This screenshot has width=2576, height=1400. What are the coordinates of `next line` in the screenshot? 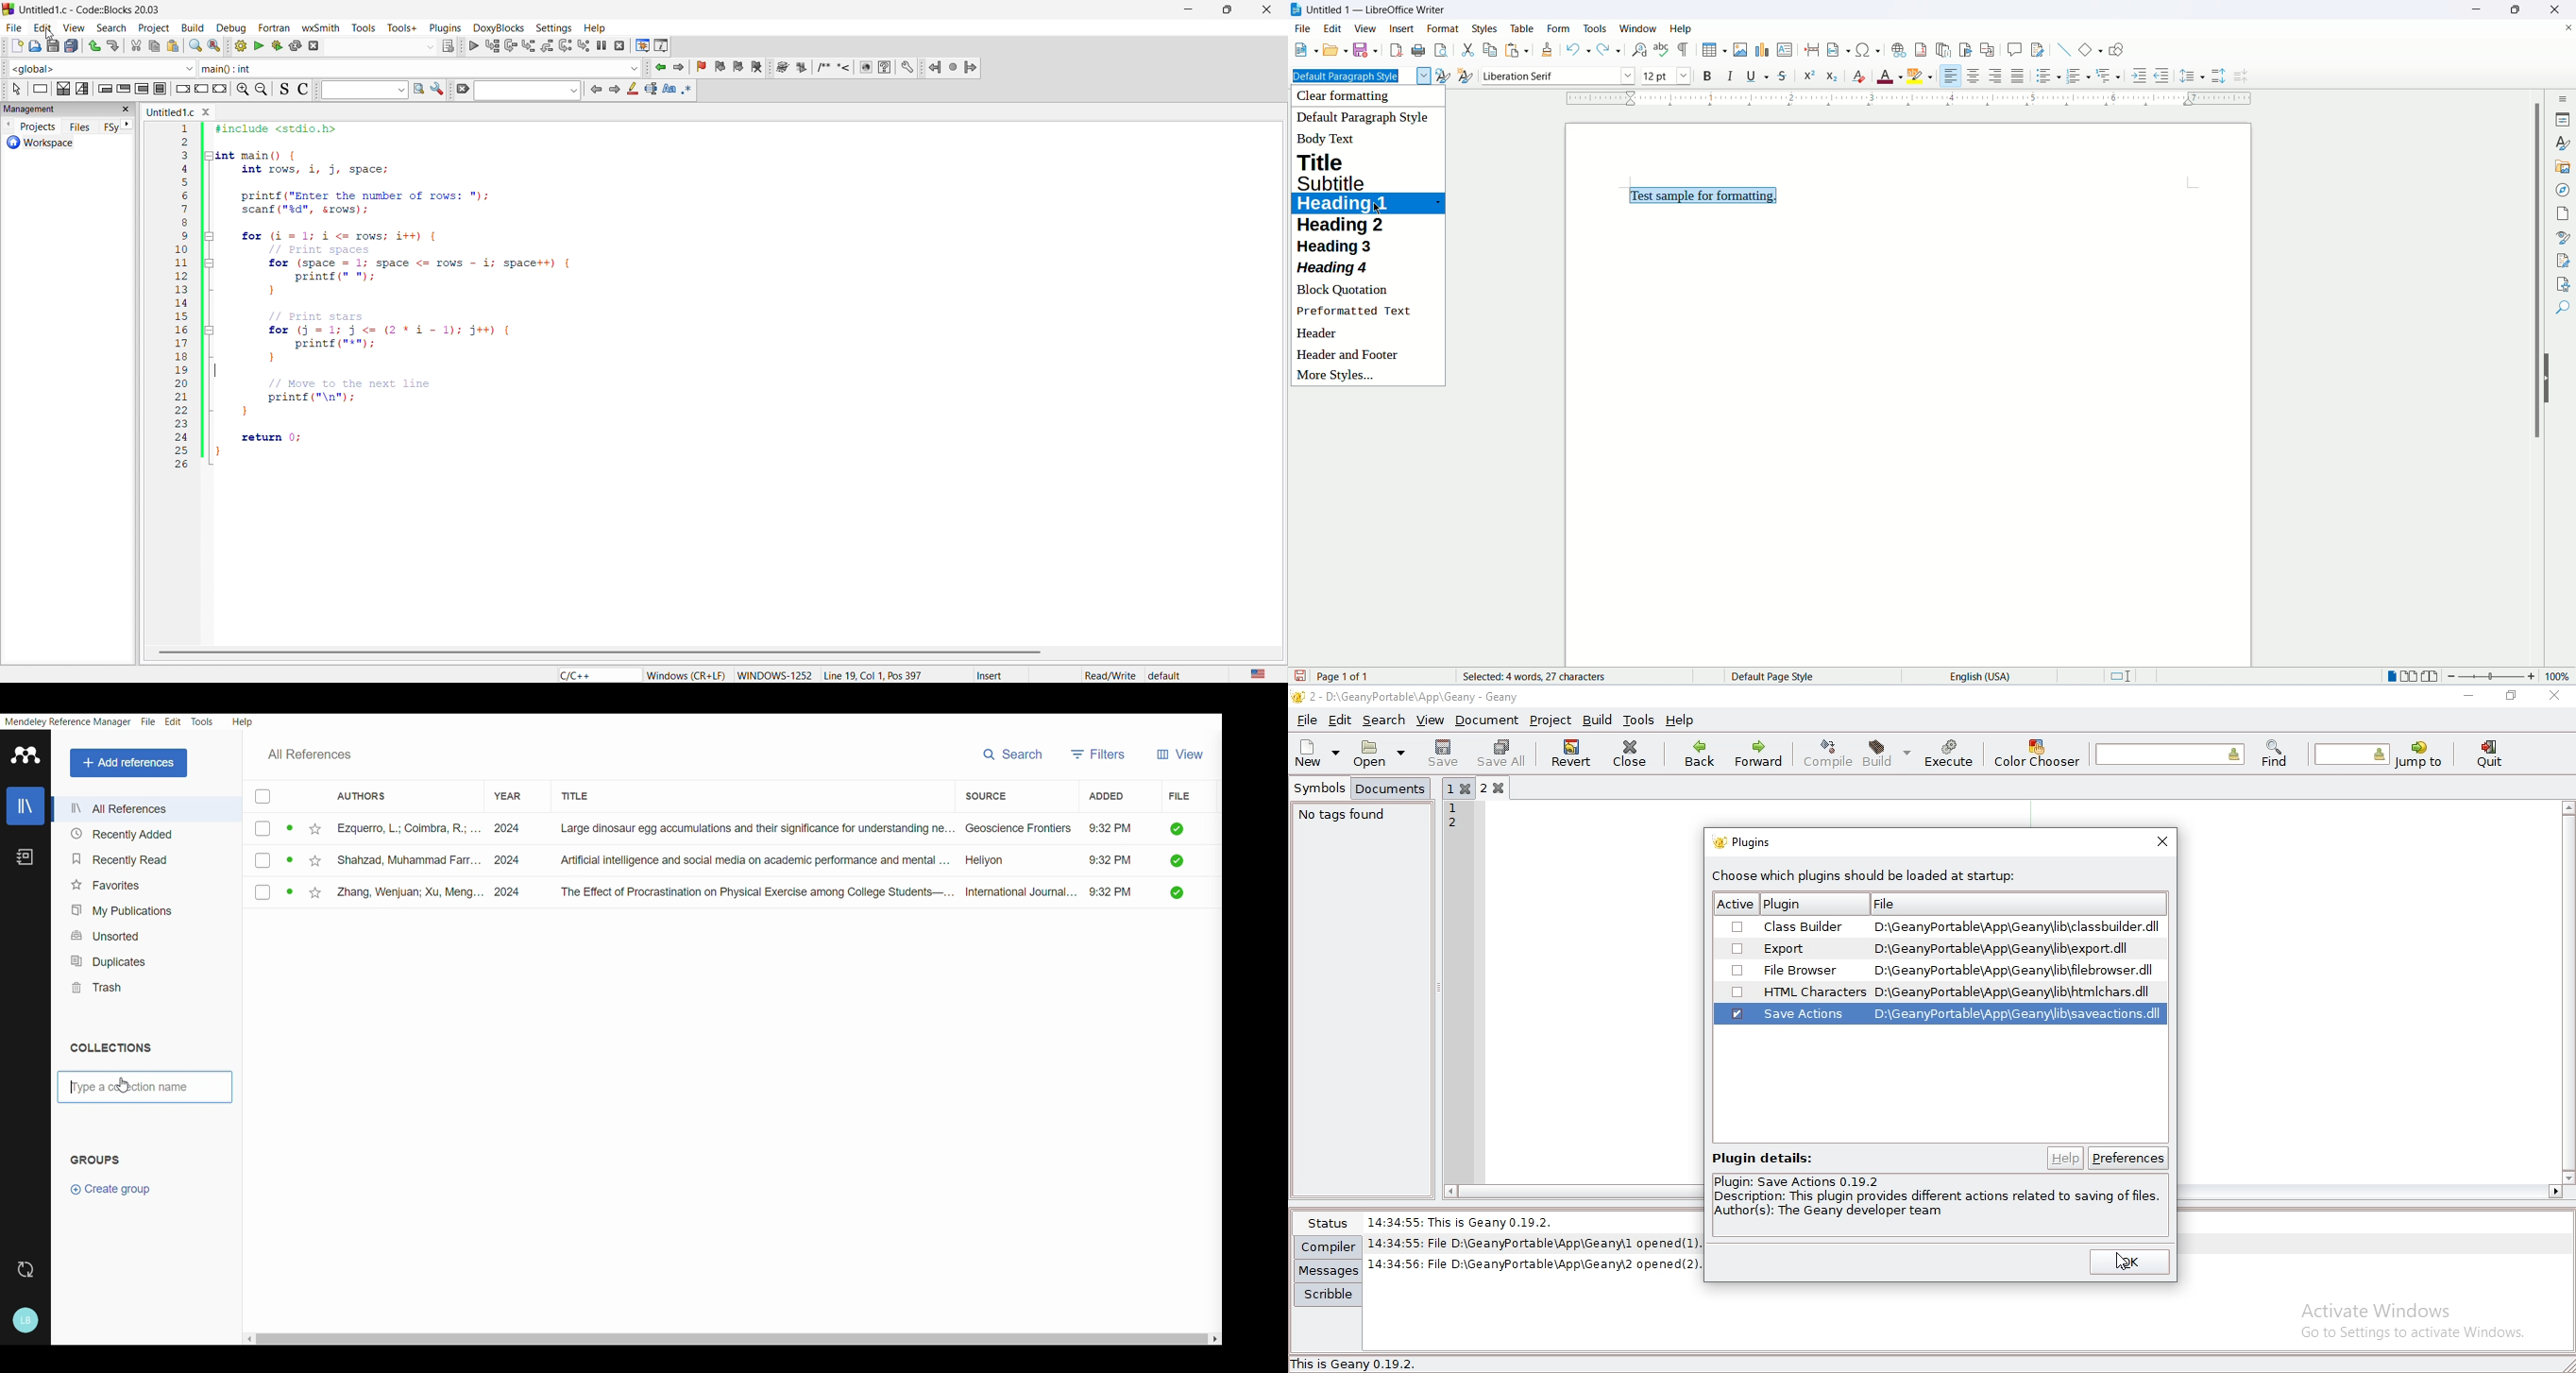 It's located at (509, 47).